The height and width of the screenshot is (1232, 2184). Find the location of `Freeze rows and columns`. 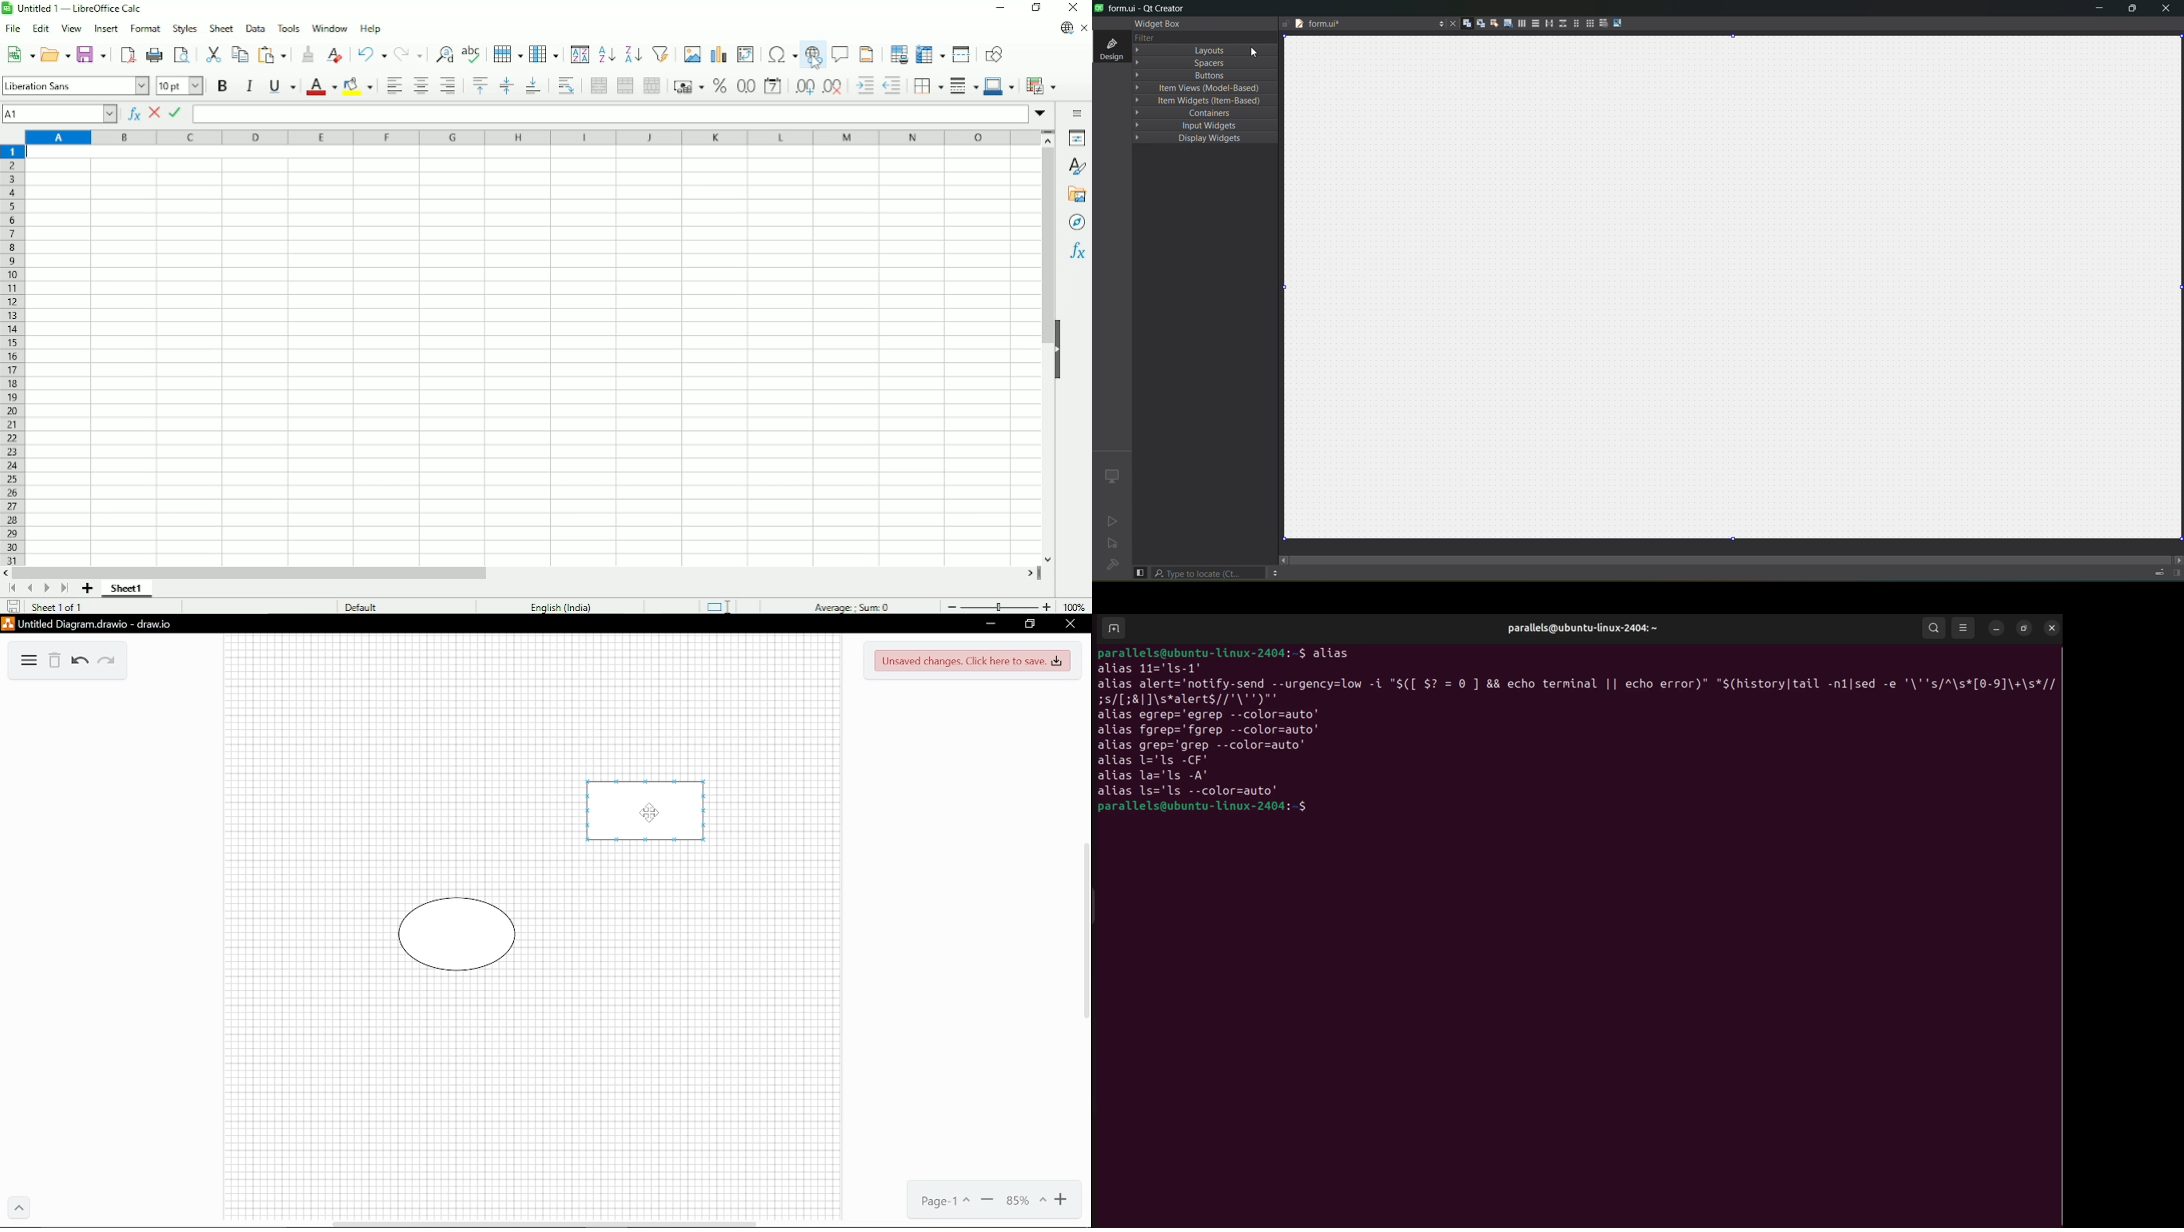

Freeze rows and columns is located at coordinates (930, 55).